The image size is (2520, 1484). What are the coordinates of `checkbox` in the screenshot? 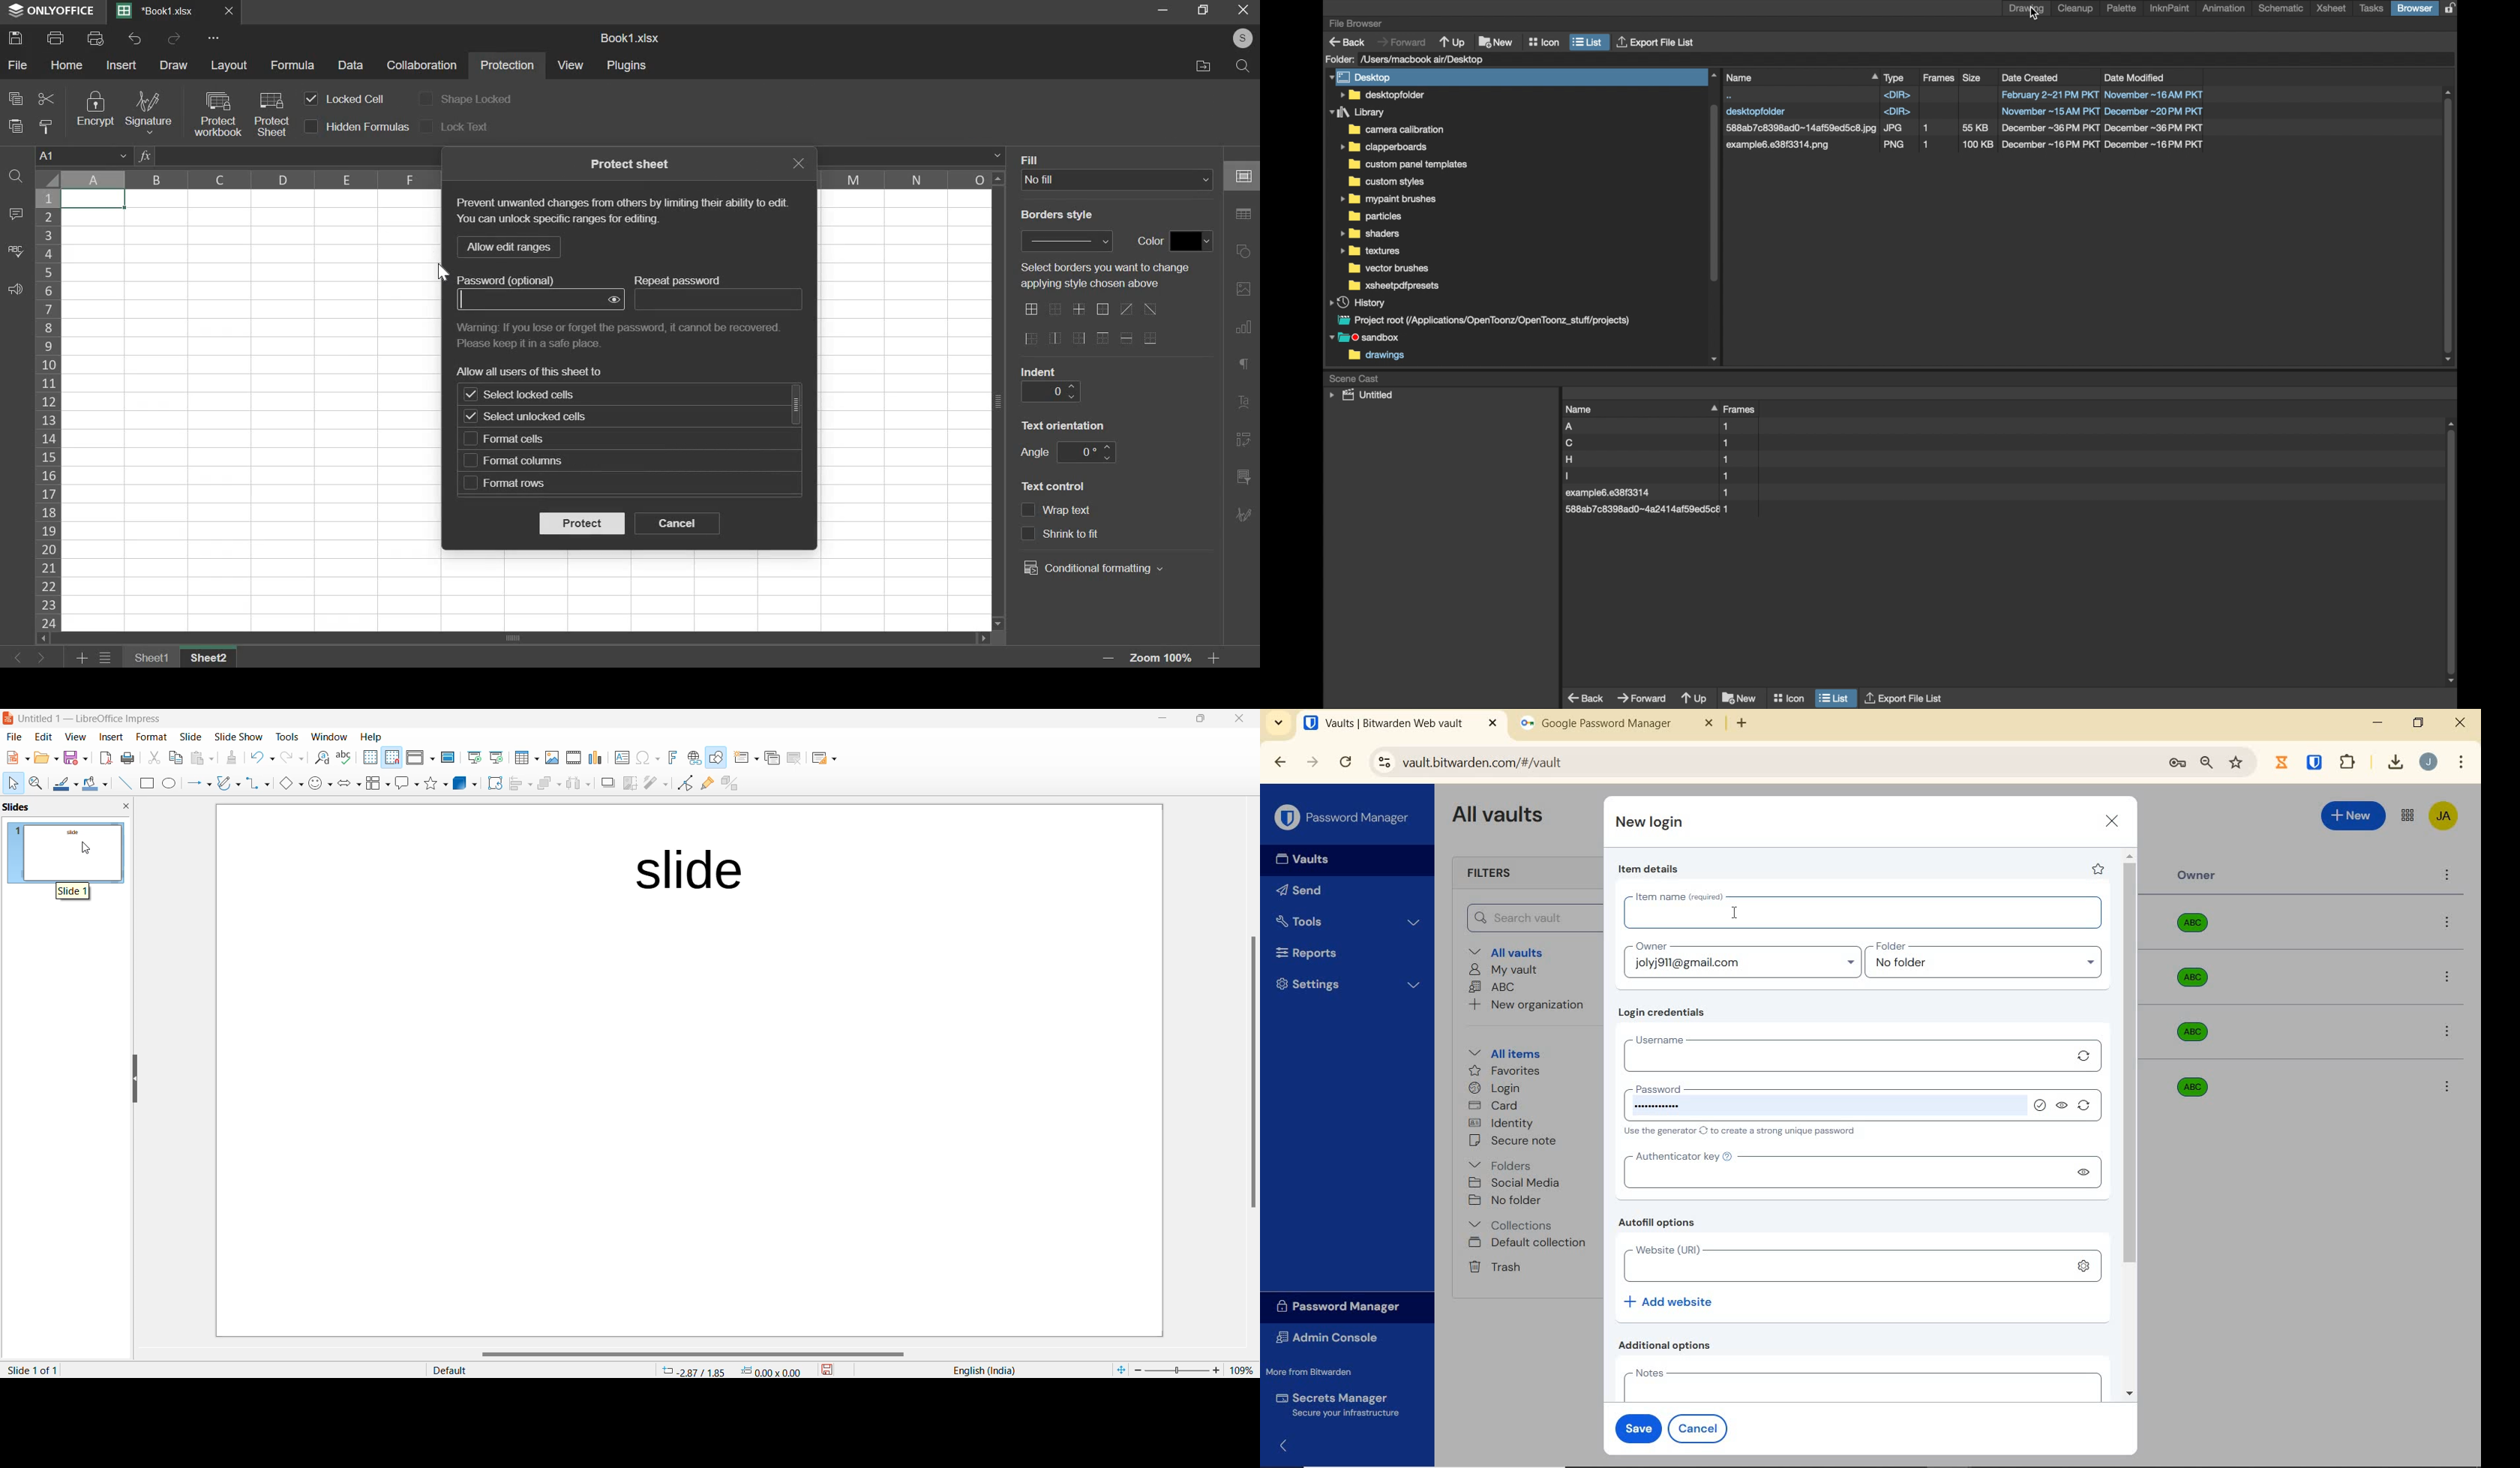 It's located at (1028, 511).